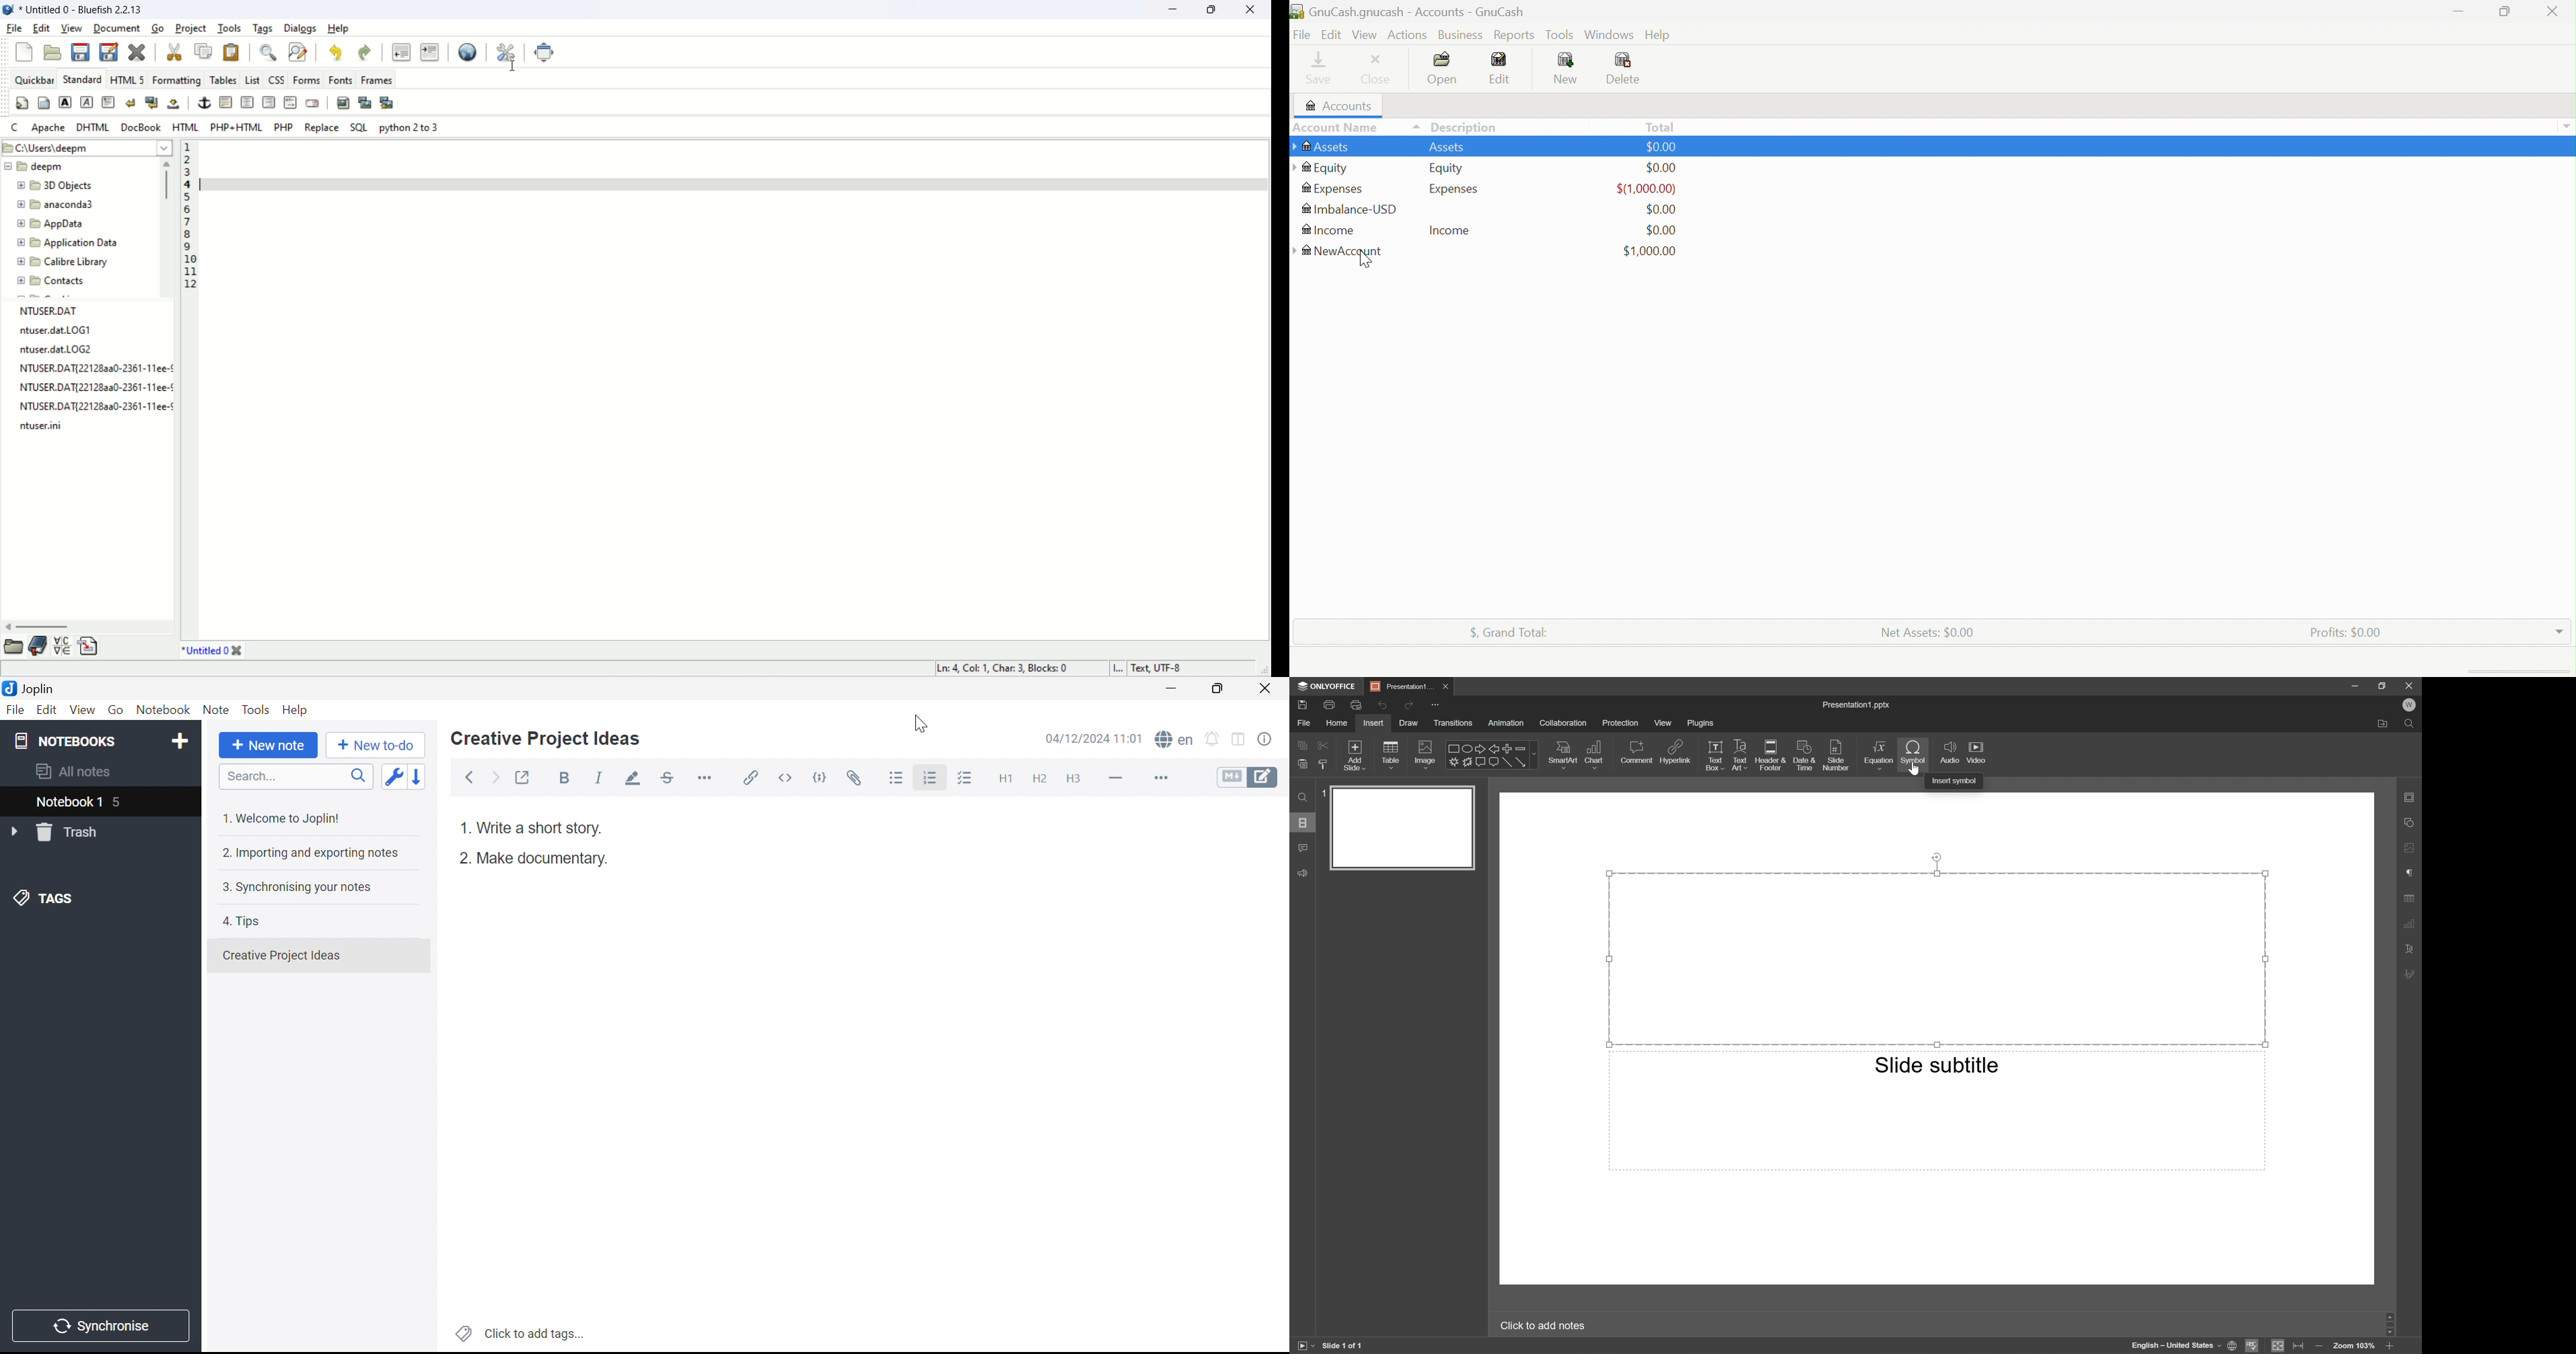 The height and width of the screenshot is (1372, 2576). Describe the element at coordinates (109, 52) in the screenshot. I see `save as` at that location.